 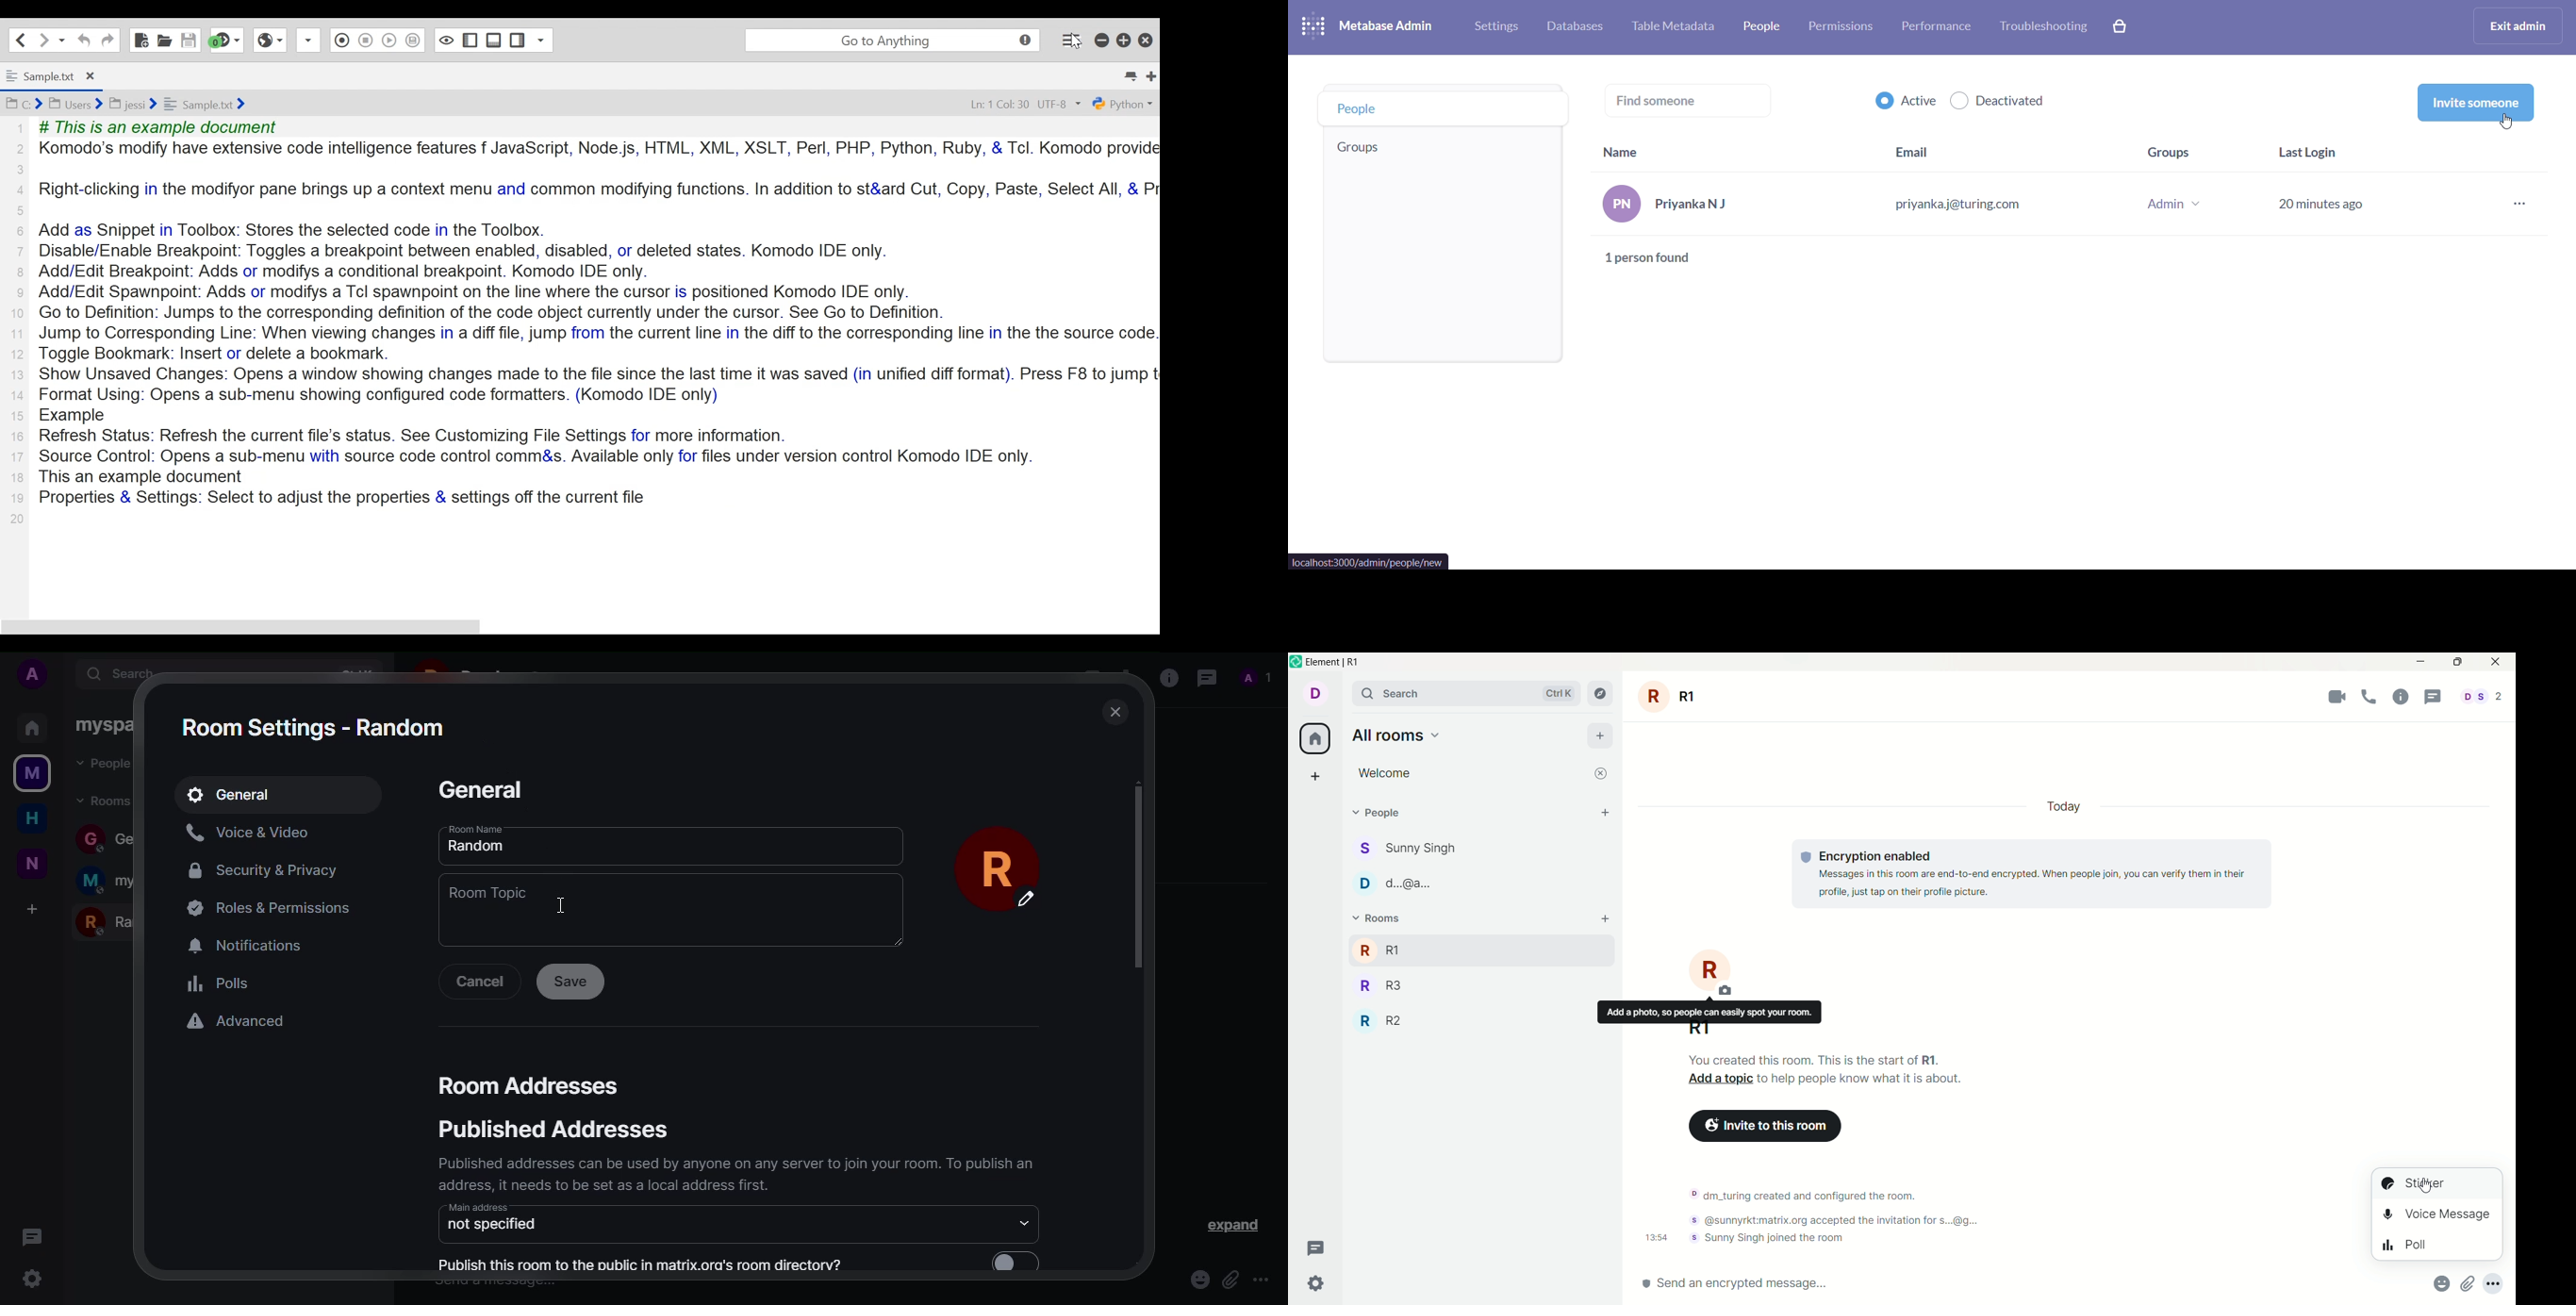 What do you see at coordinates (1261, 1280) in the screenshot?
I see `more` at bounding box center [1261, 1280].